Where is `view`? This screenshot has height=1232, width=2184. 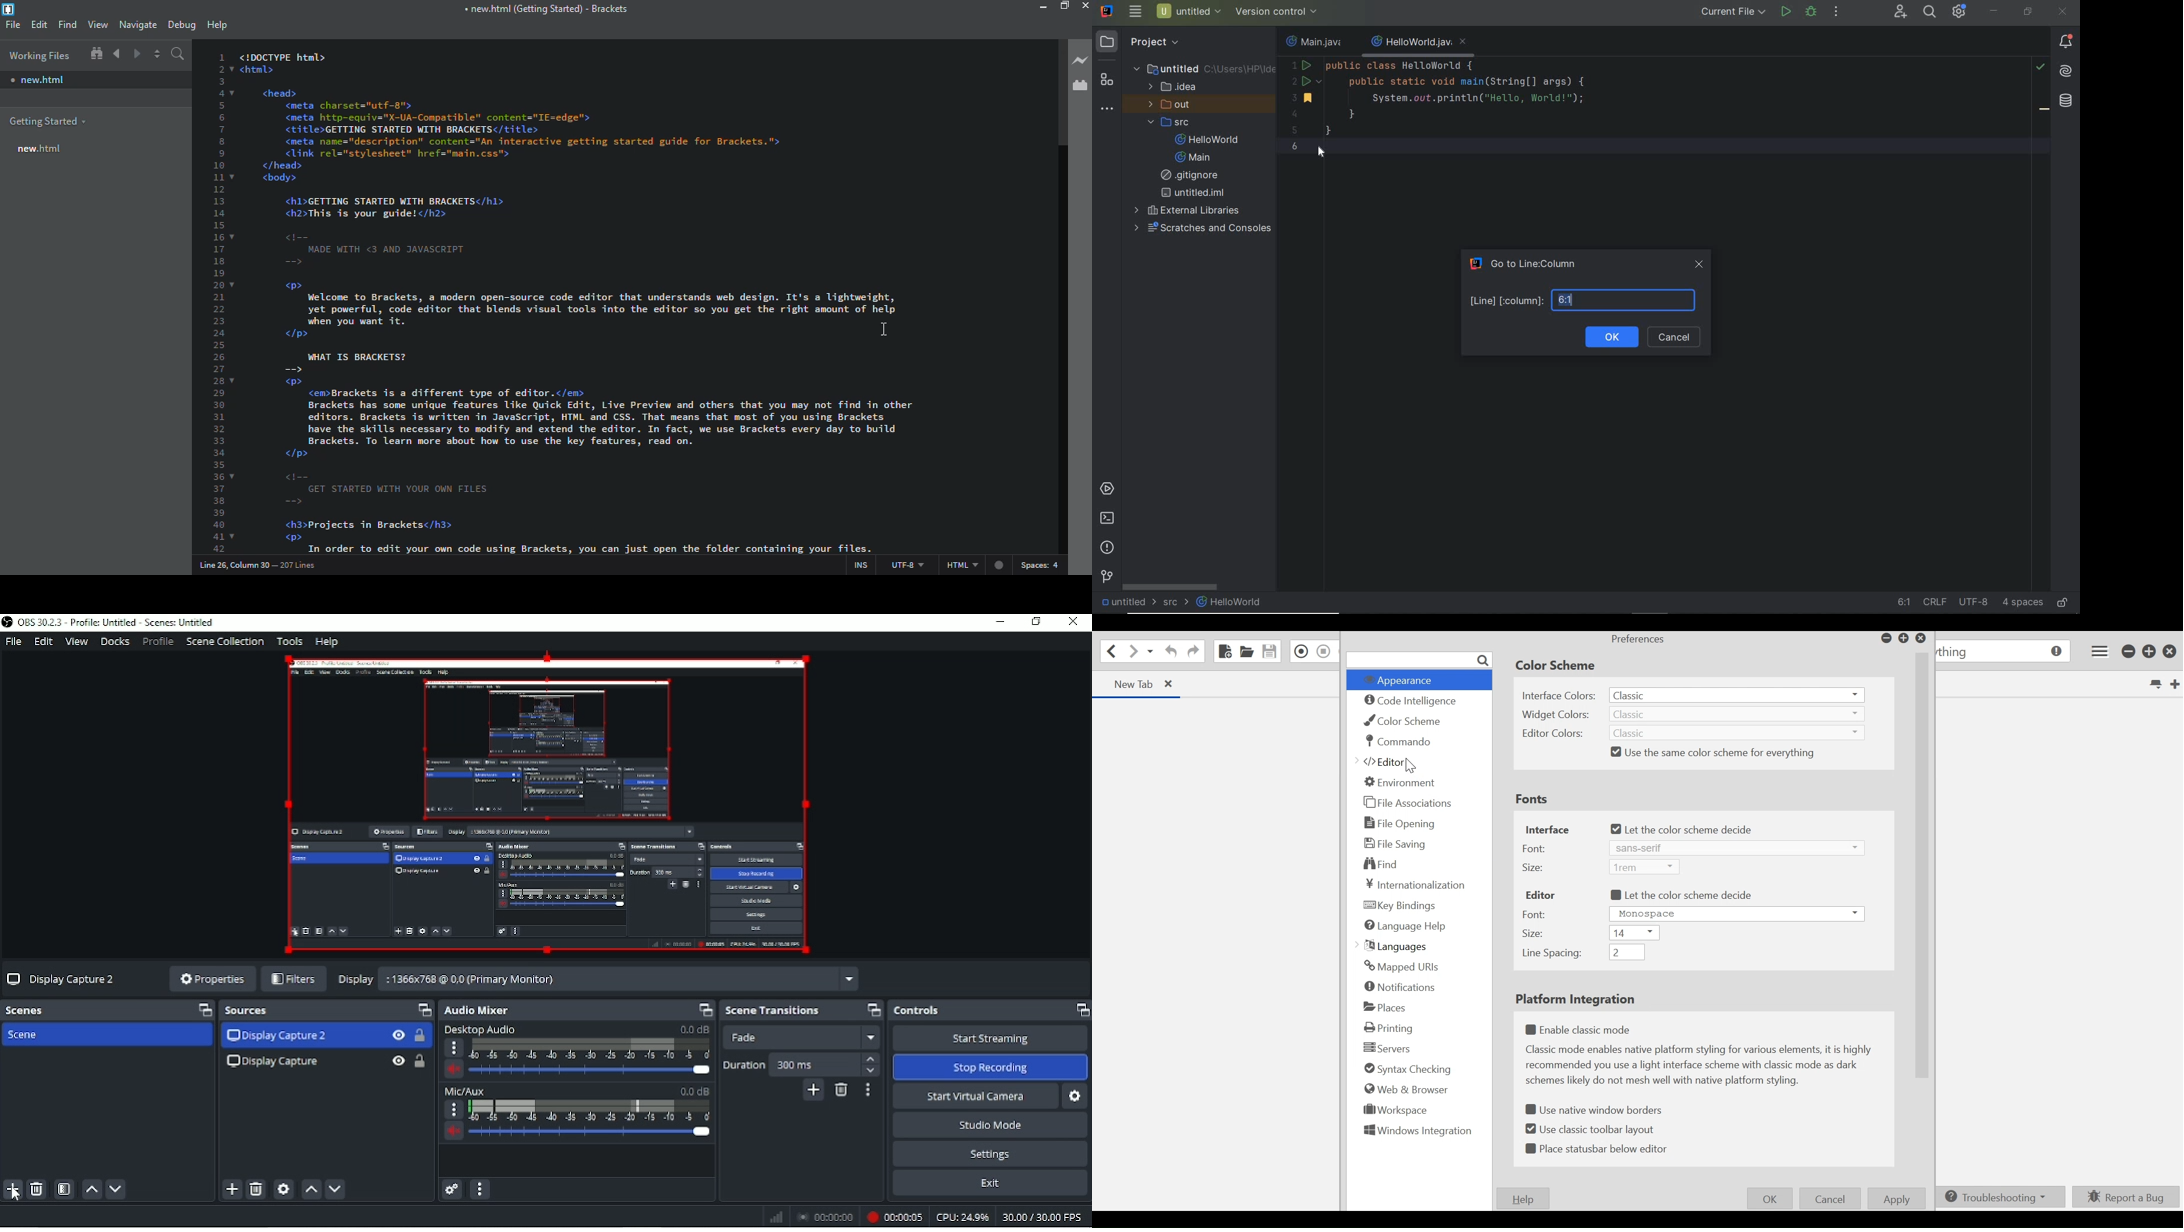
view is located at coordinates (98, 24).